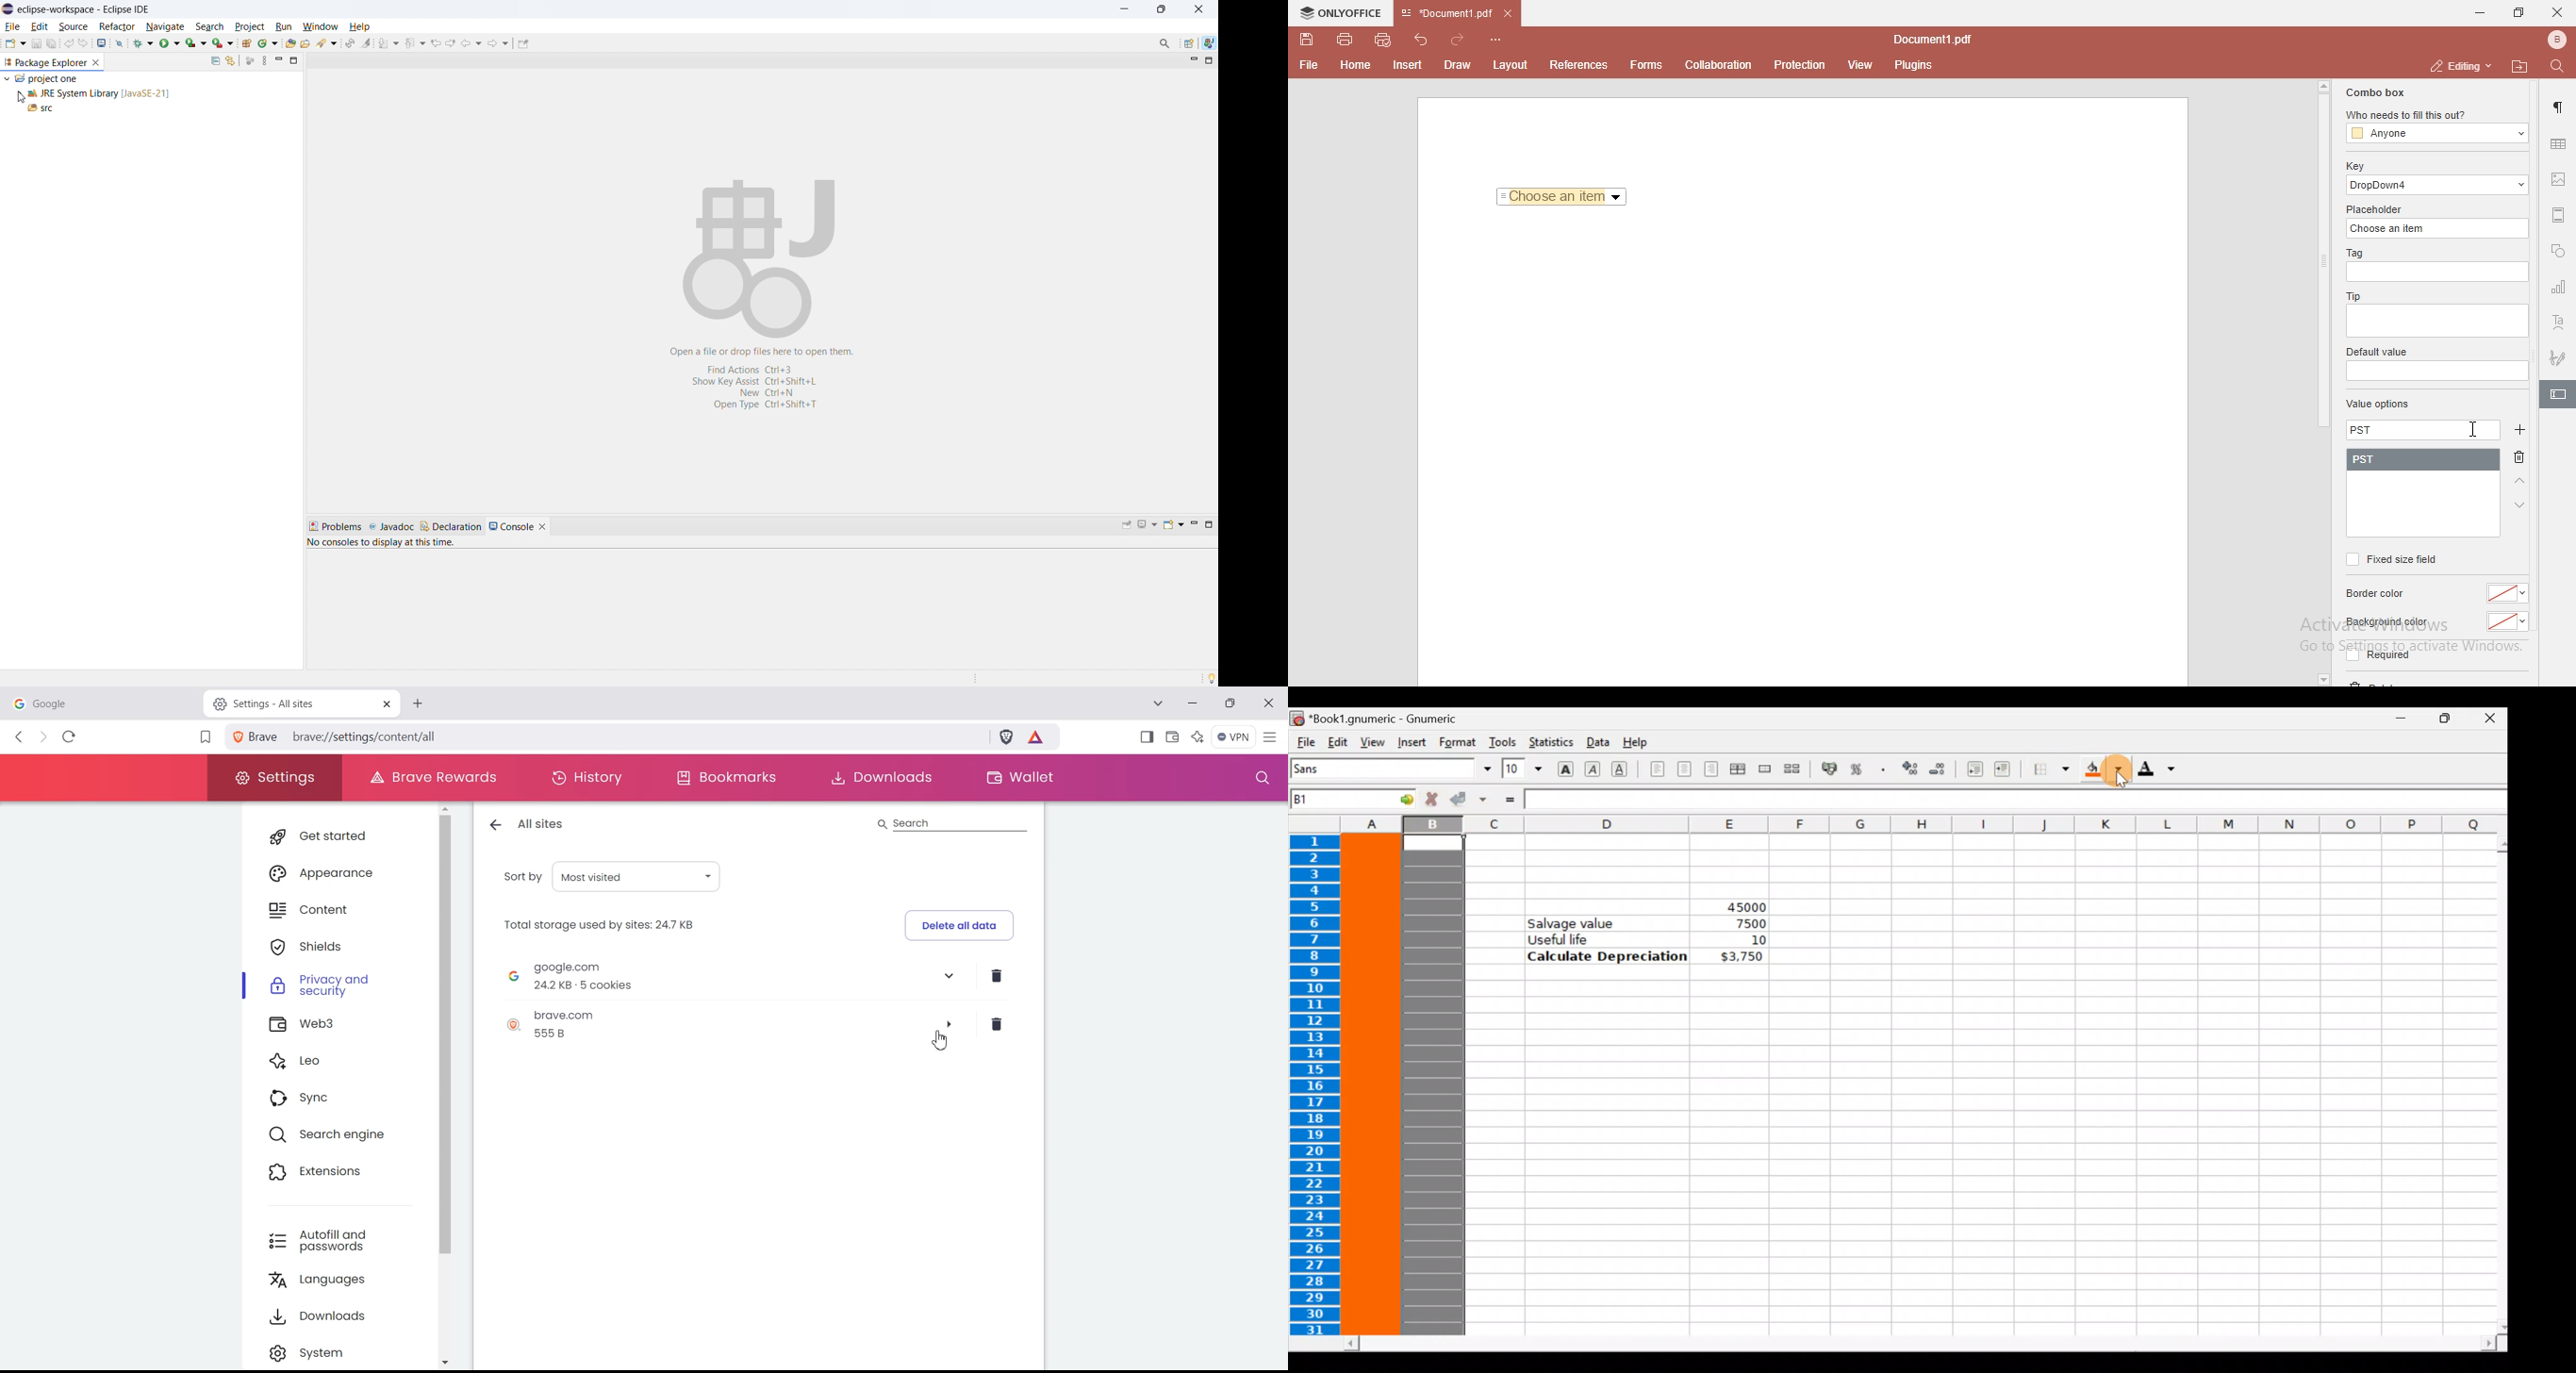 Image resolution: width=2576 pixels, height=1400 pixels. Describe the element at coordinates (1372, 1085) in the screenshot. I see `Selected Column A highlighted with color` at that location.